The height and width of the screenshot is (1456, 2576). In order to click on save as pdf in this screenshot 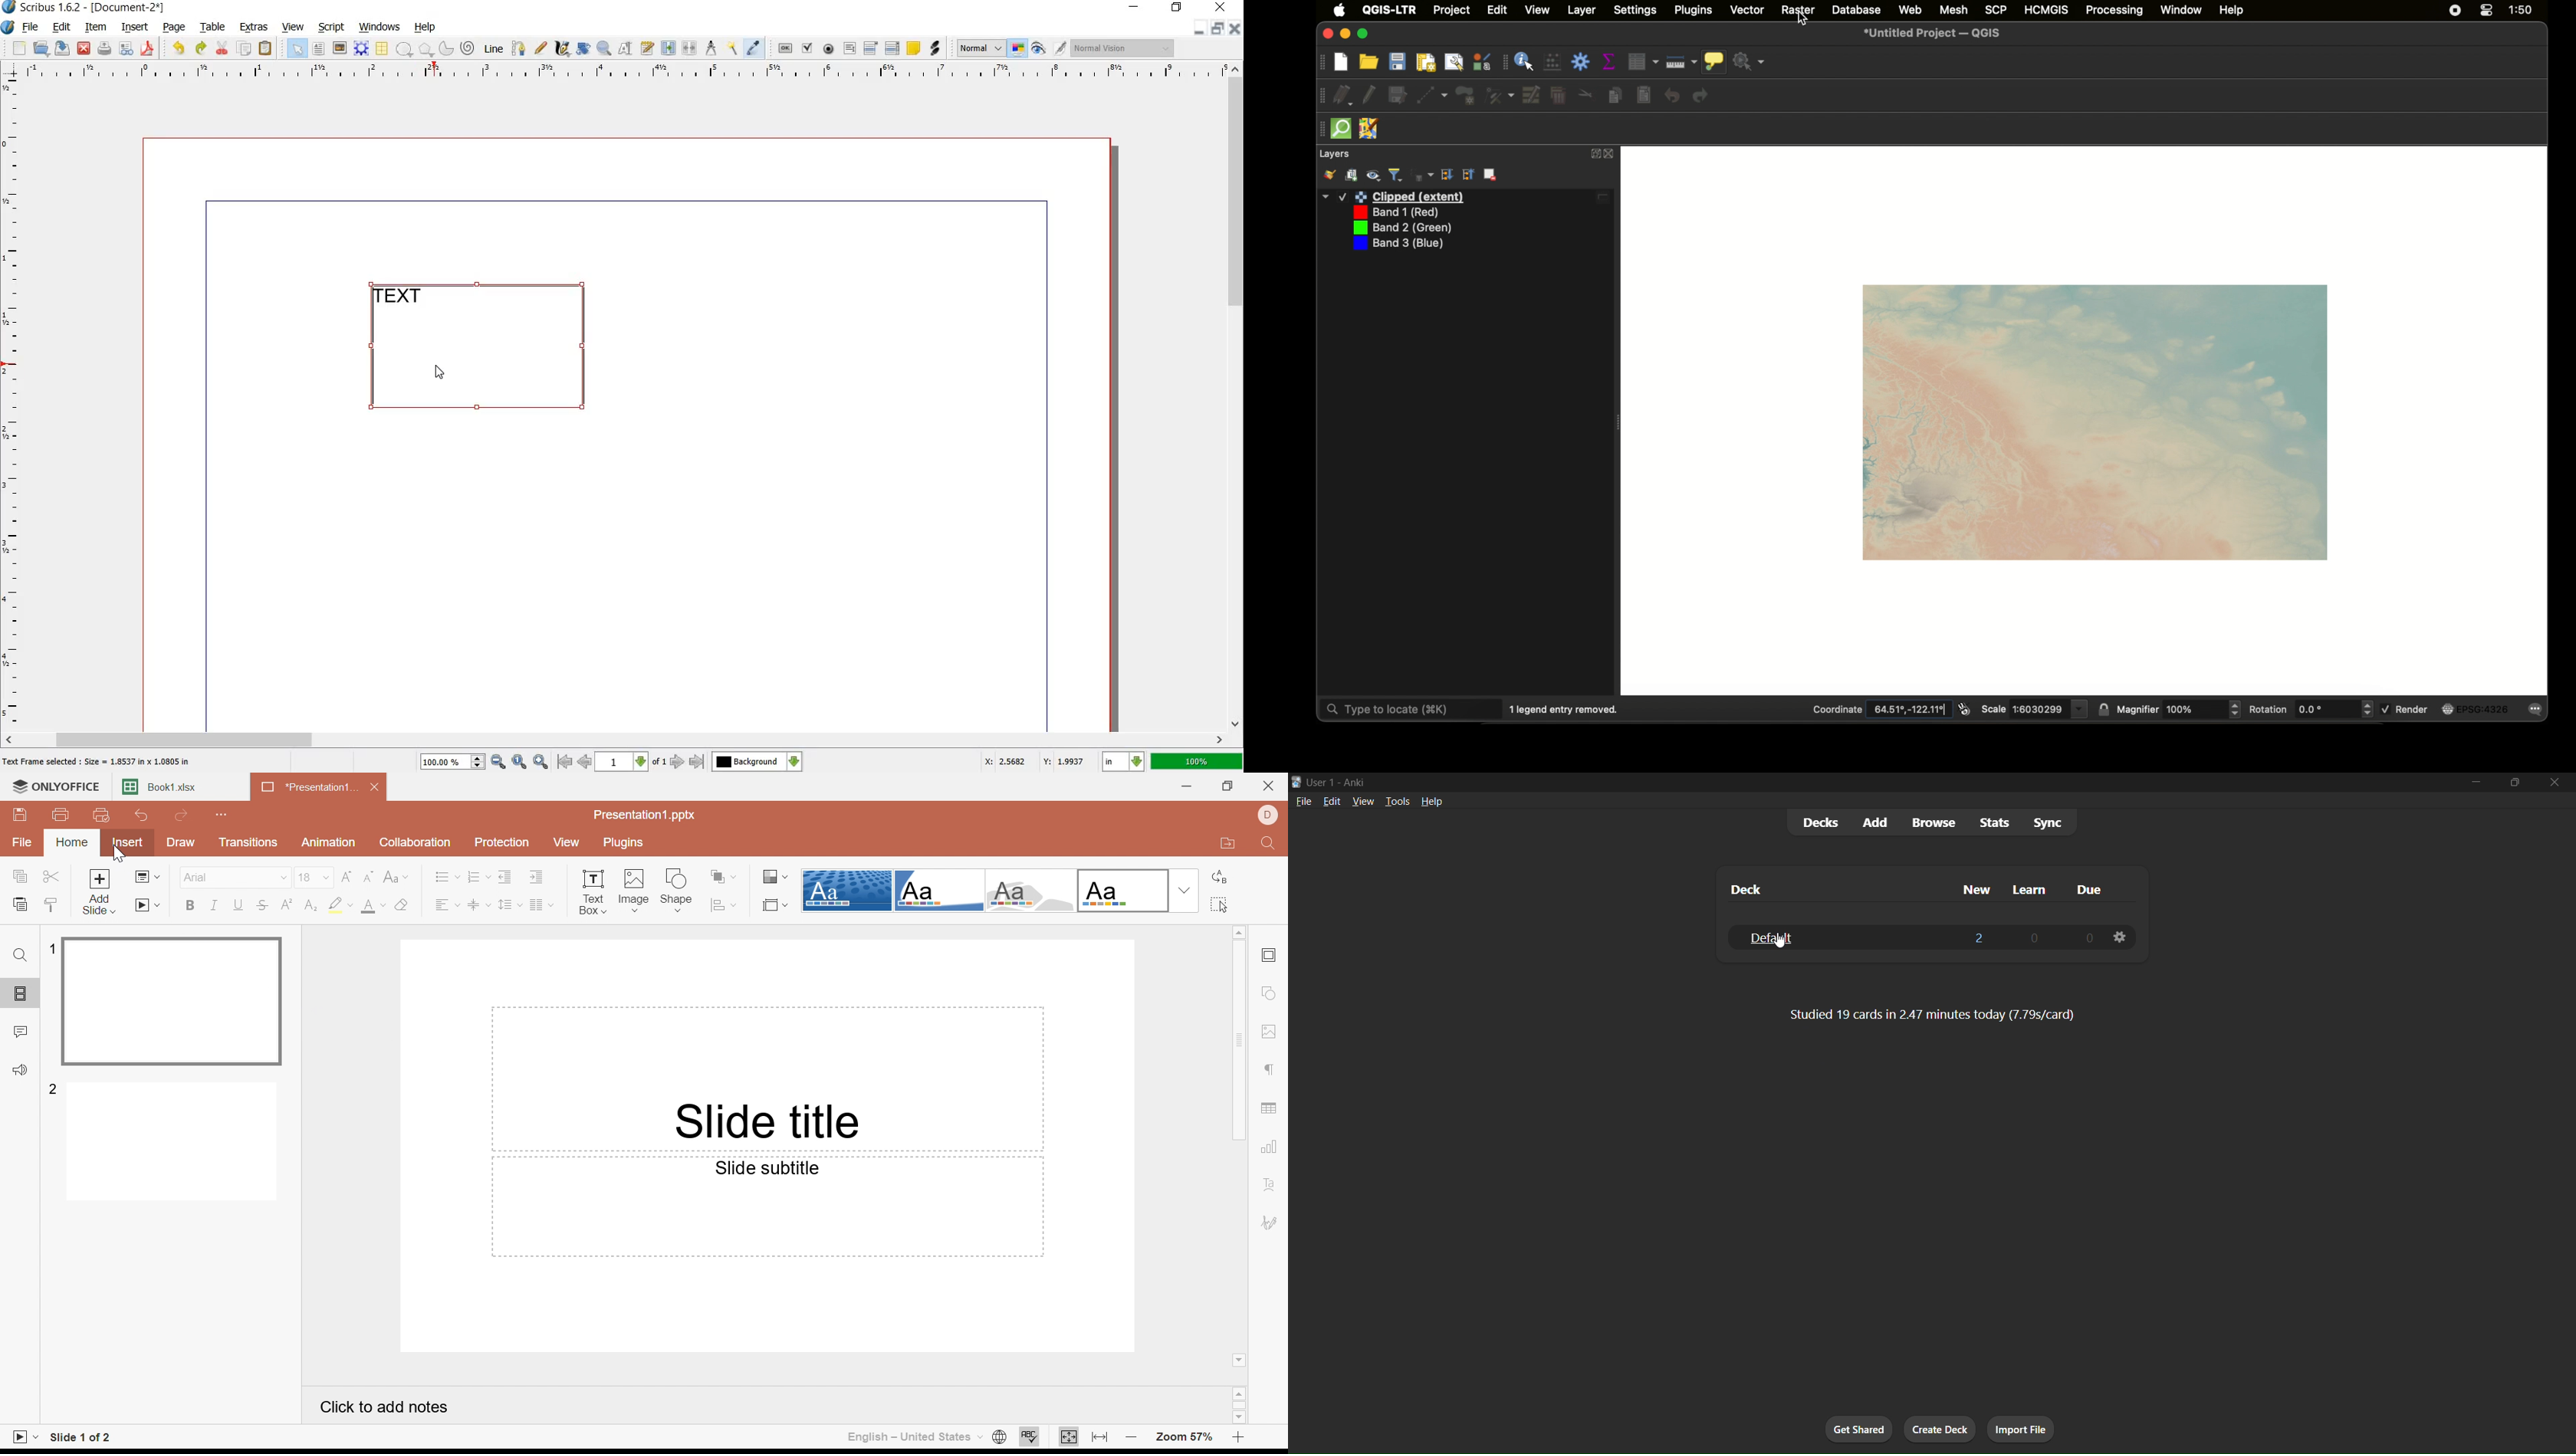, I will do `click(147, 49)`.